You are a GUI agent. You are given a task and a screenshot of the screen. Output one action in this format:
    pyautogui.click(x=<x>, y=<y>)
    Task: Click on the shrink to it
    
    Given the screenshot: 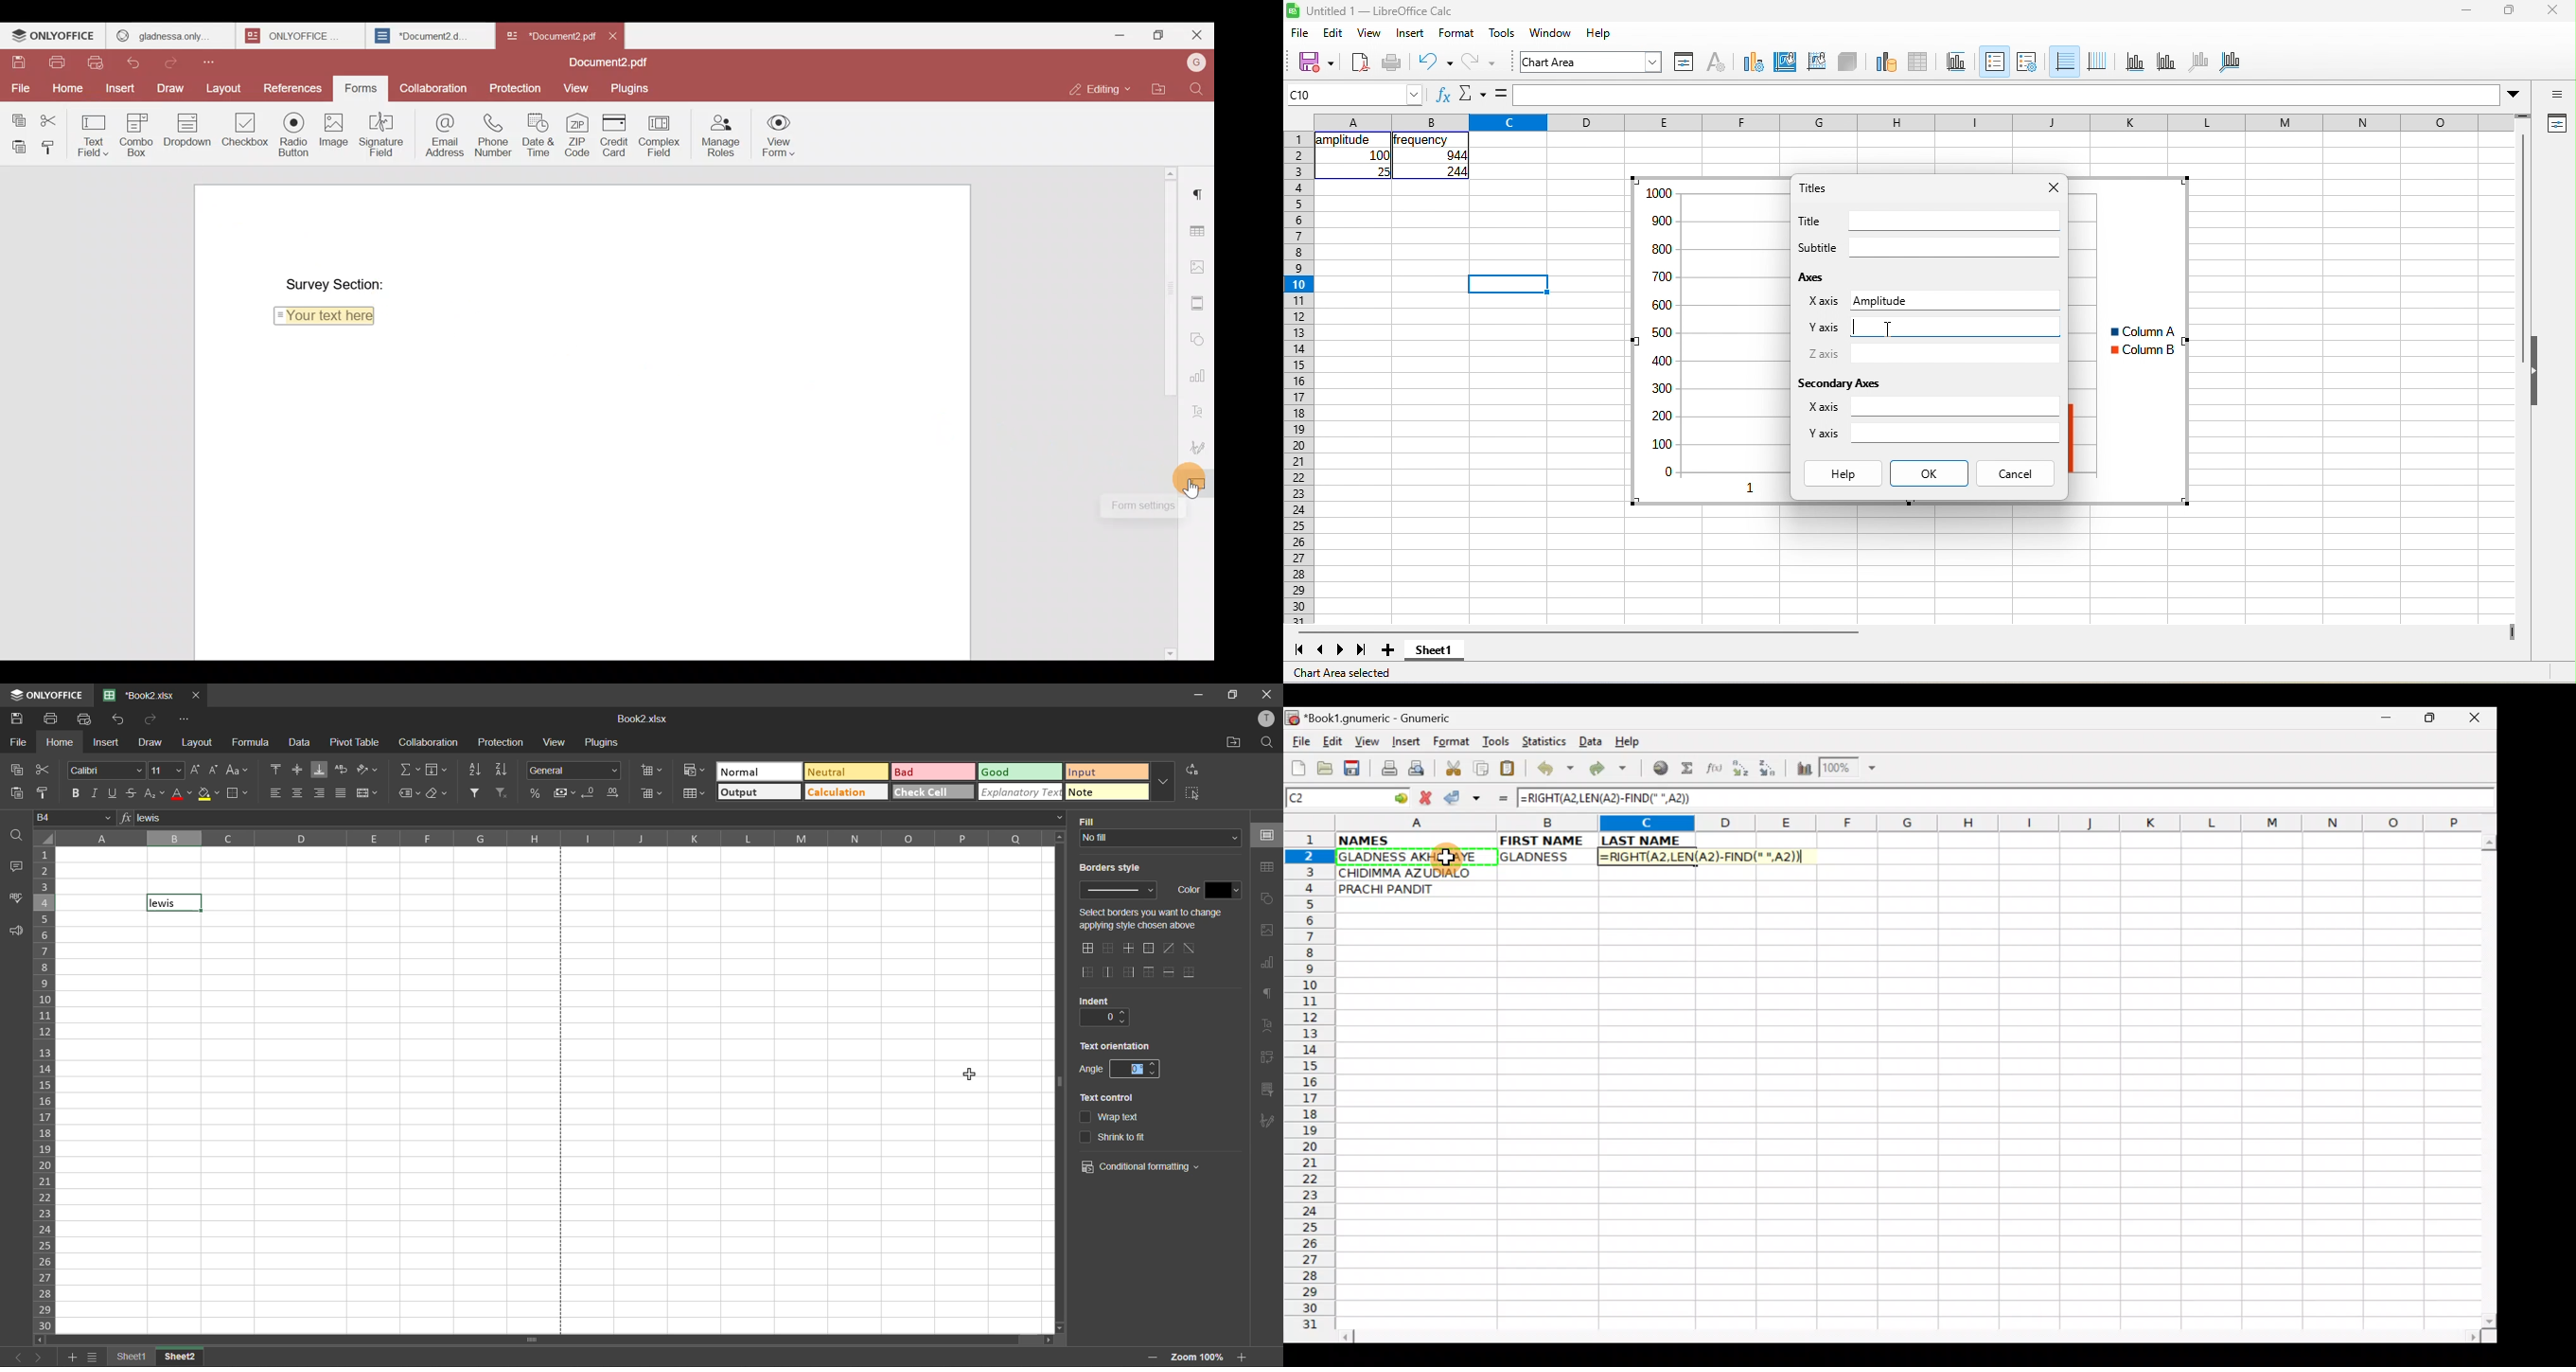 What is the action you would take?
    pyautogui.click(x=1114, y=1136)
    